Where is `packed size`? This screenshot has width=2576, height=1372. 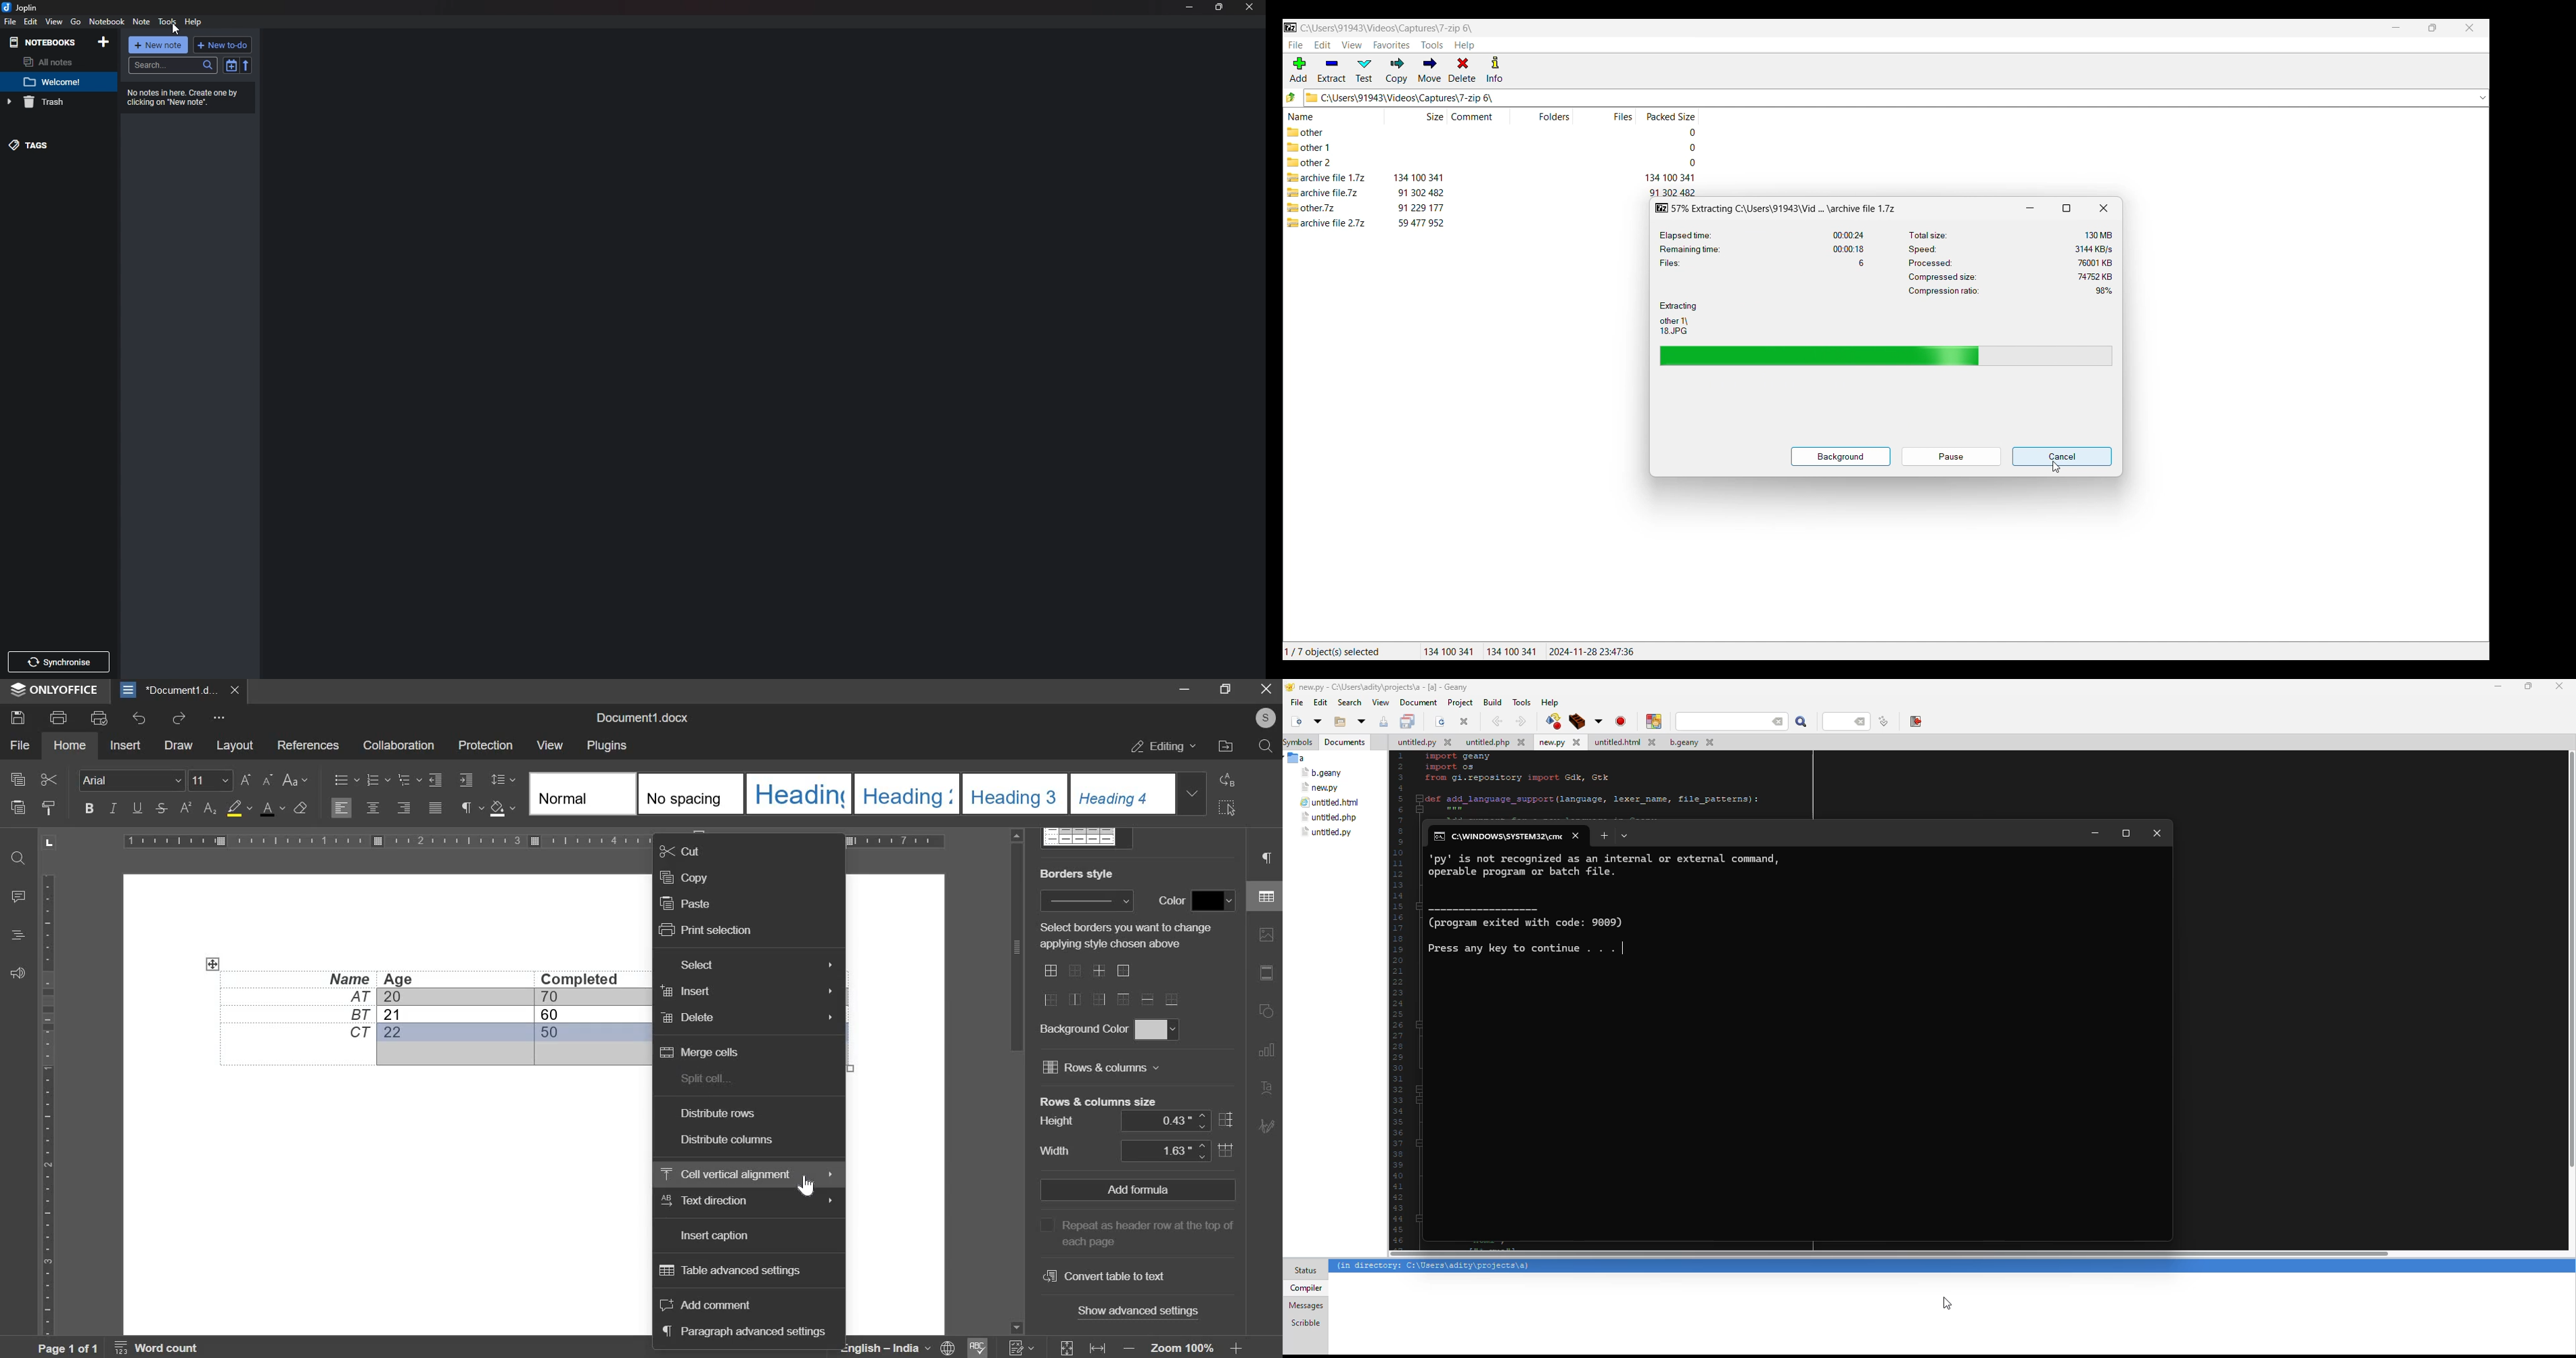 packed size is located at coordinates (1688, 148).